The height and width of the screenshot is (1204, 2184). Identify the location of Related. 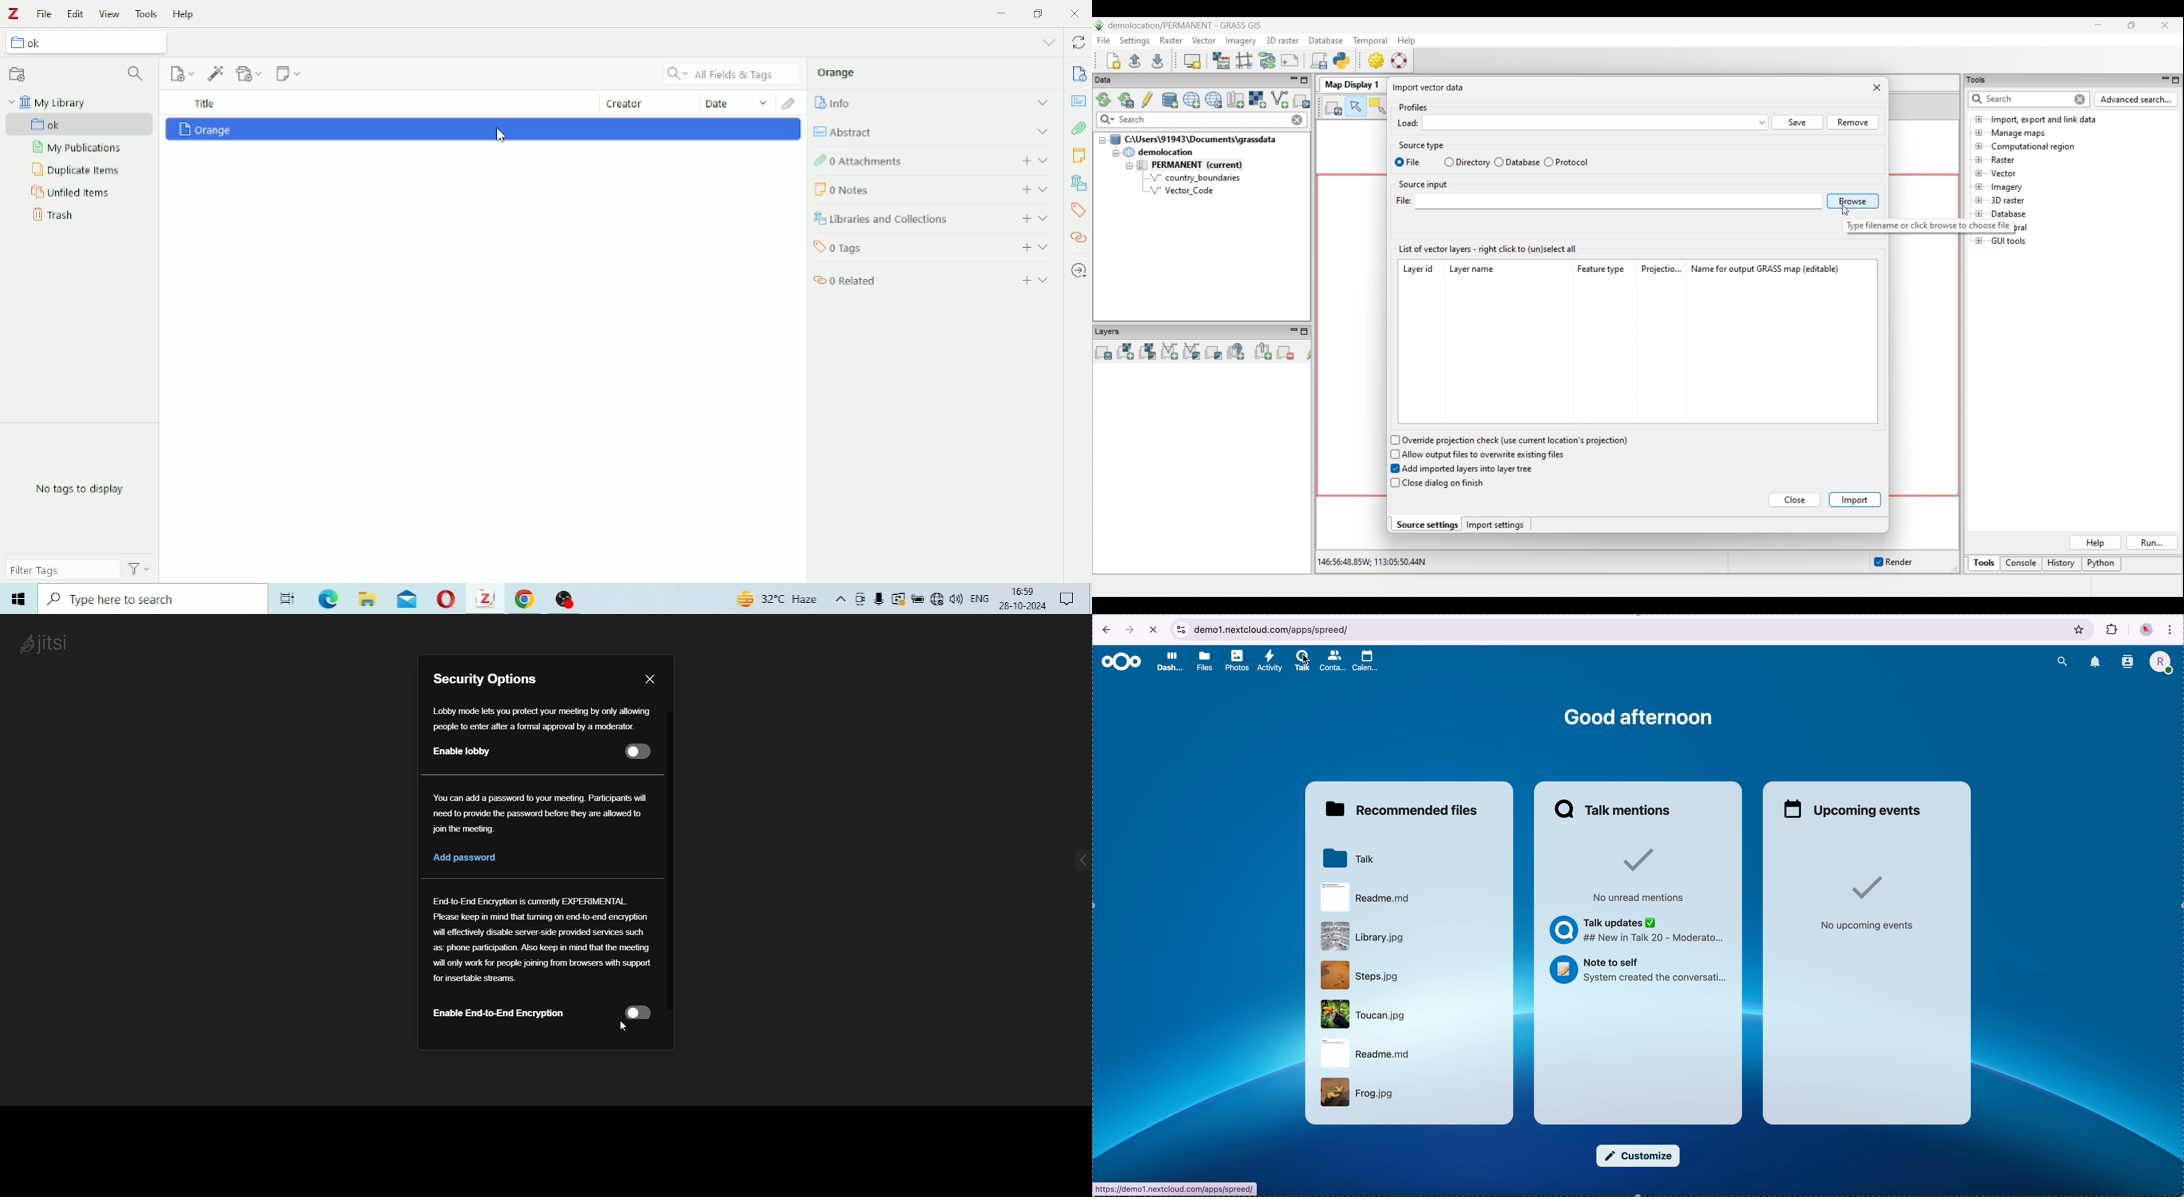
(1078, 237).